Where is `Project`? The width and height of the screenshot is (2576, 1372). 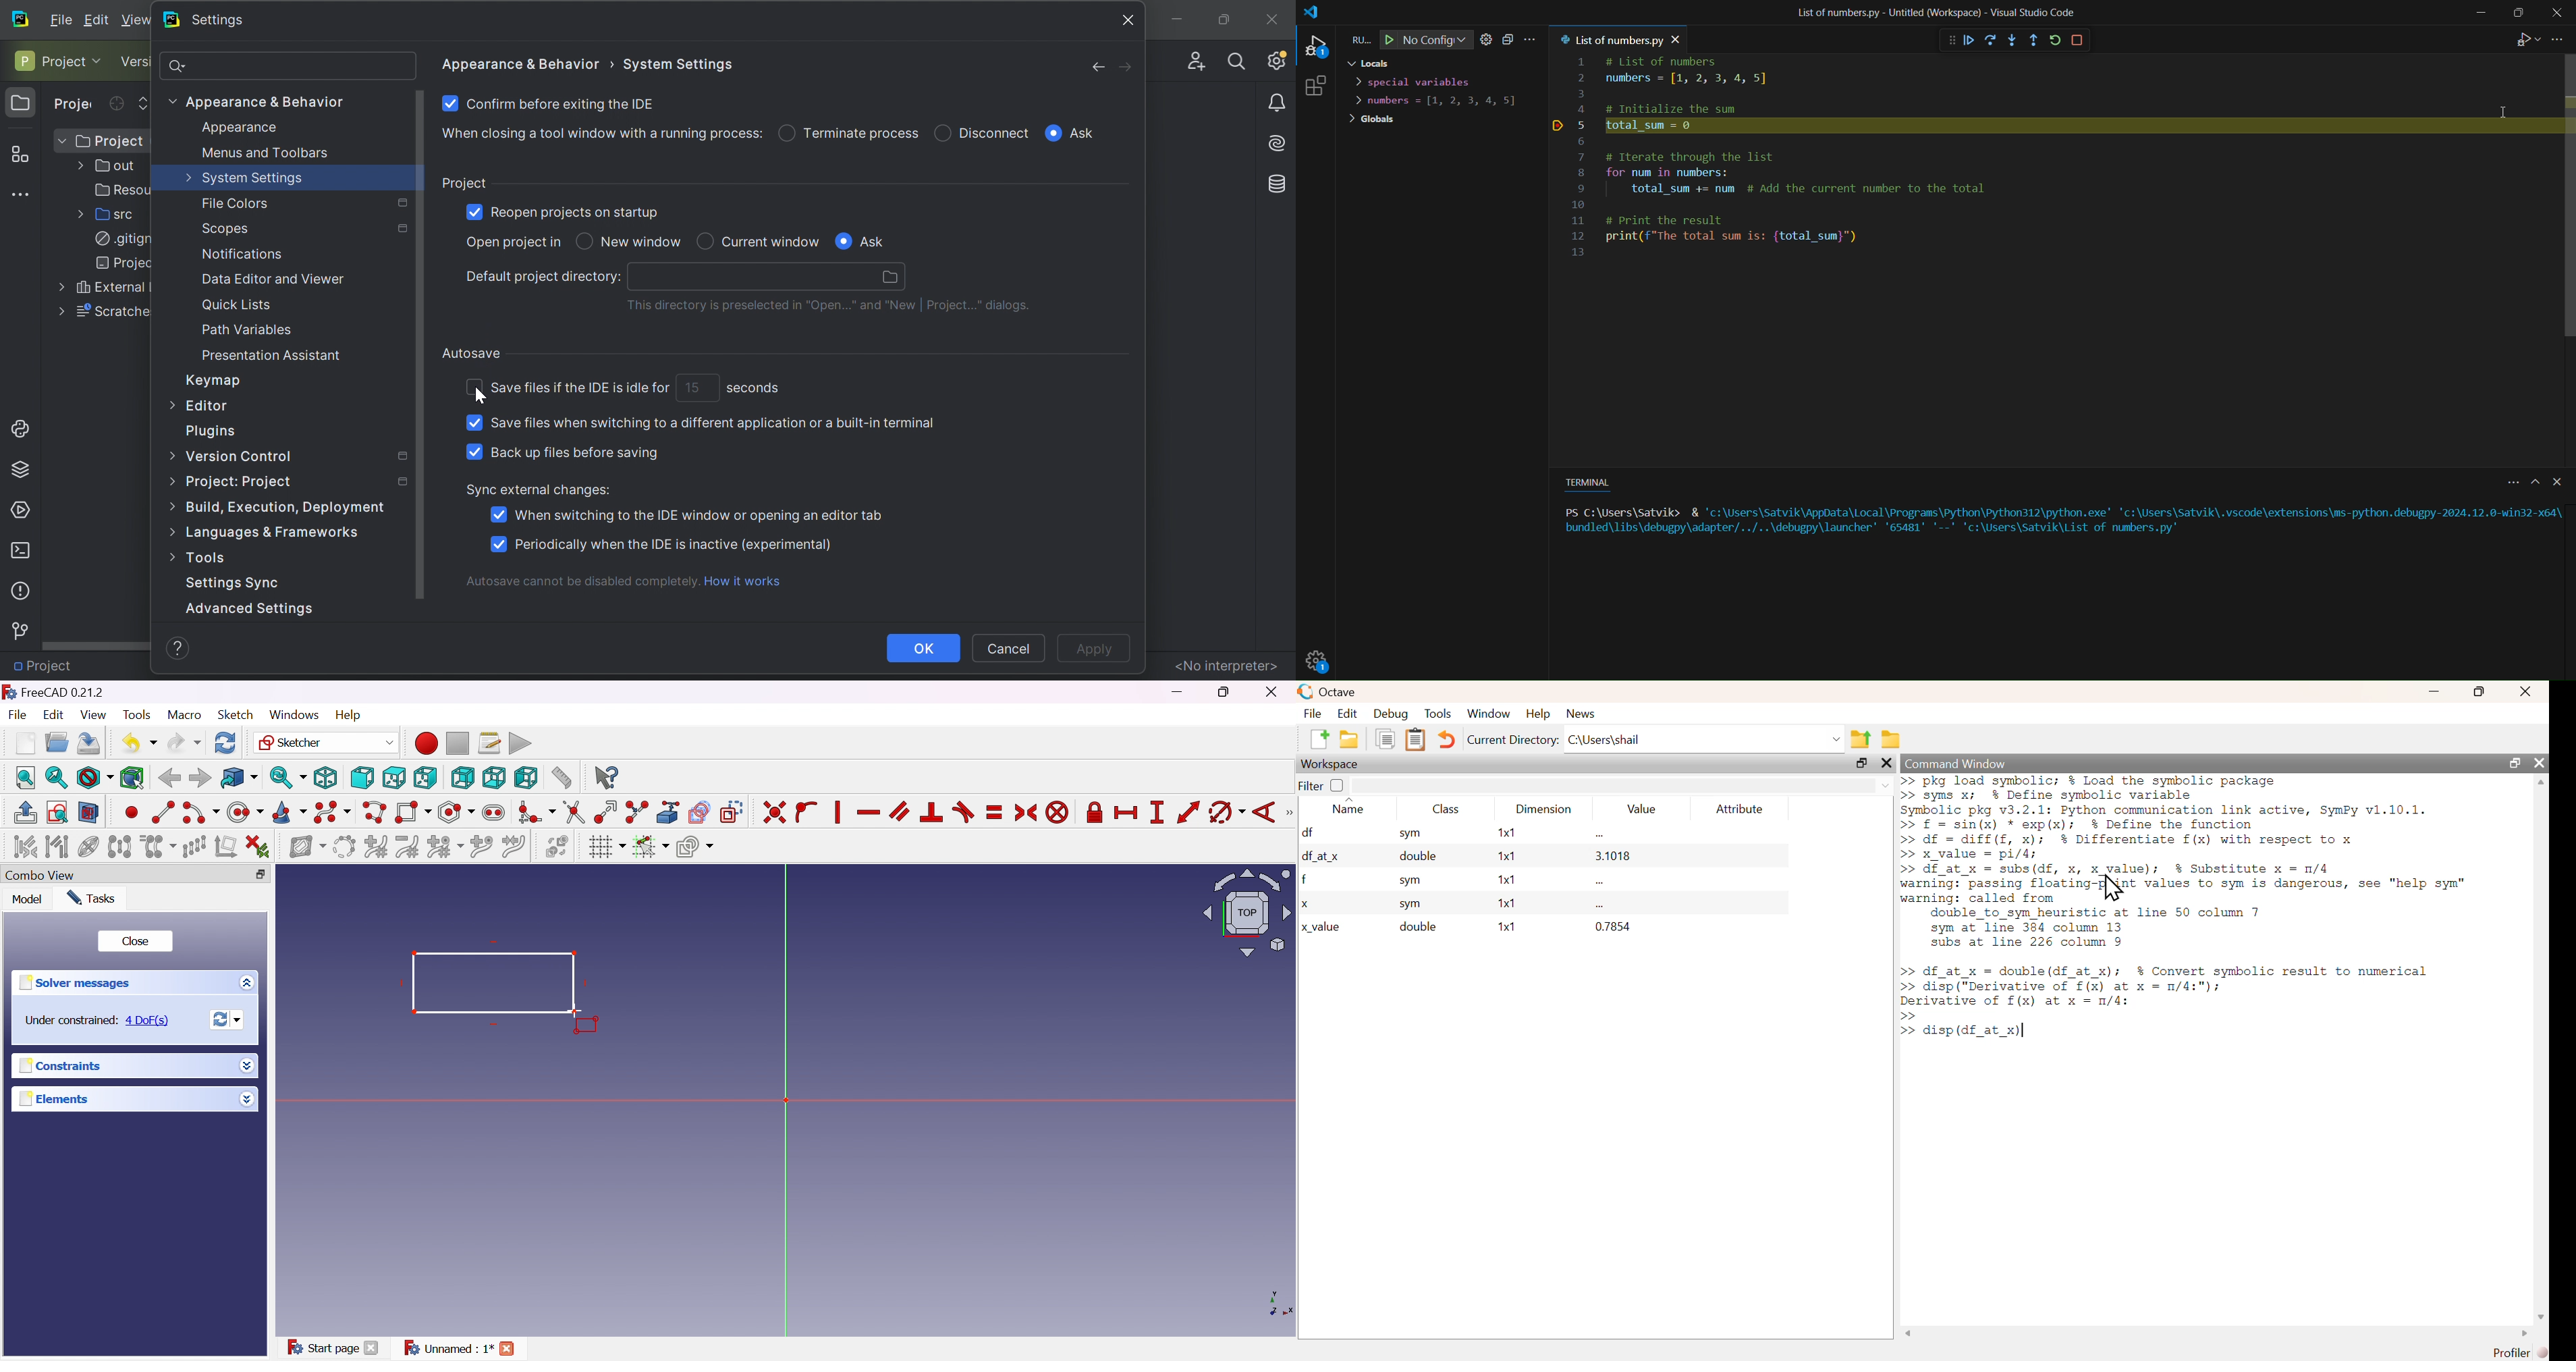
Project is located at coordinates (45, 664).